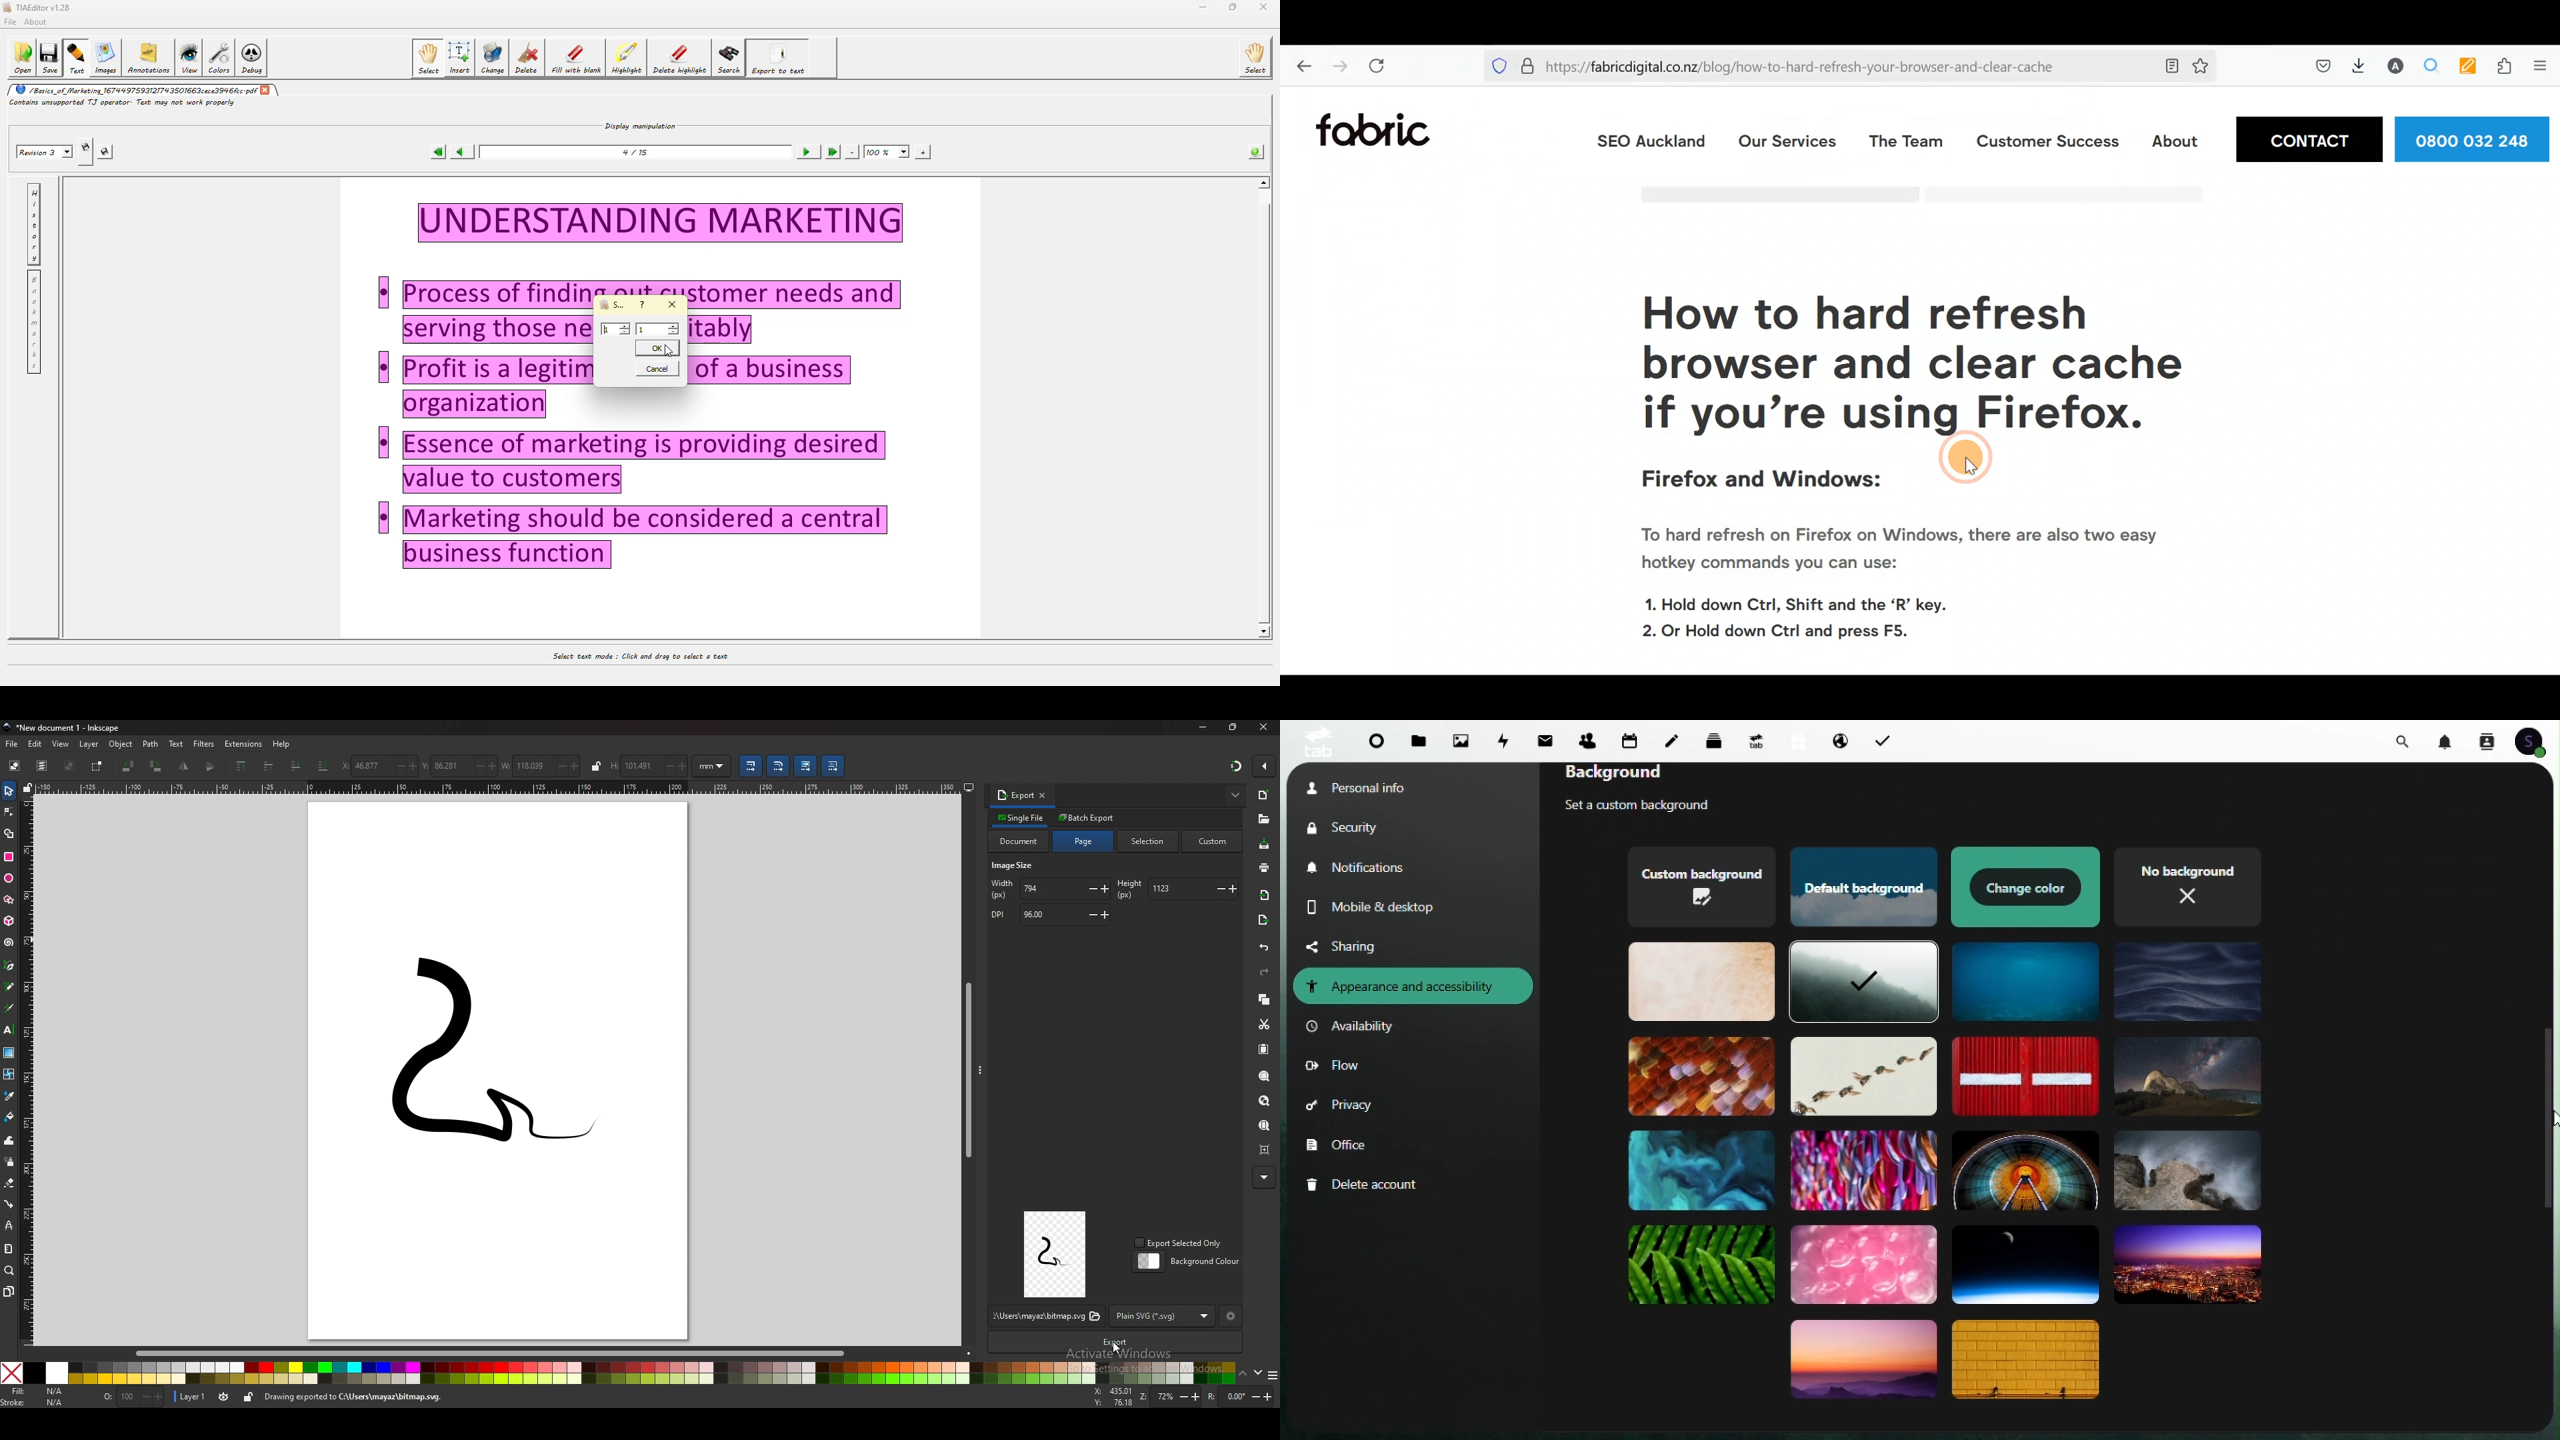 Image resolution: width=2576 pixels, height=1456 pixels. I want to click on Show application menu, so click(2545, 69).